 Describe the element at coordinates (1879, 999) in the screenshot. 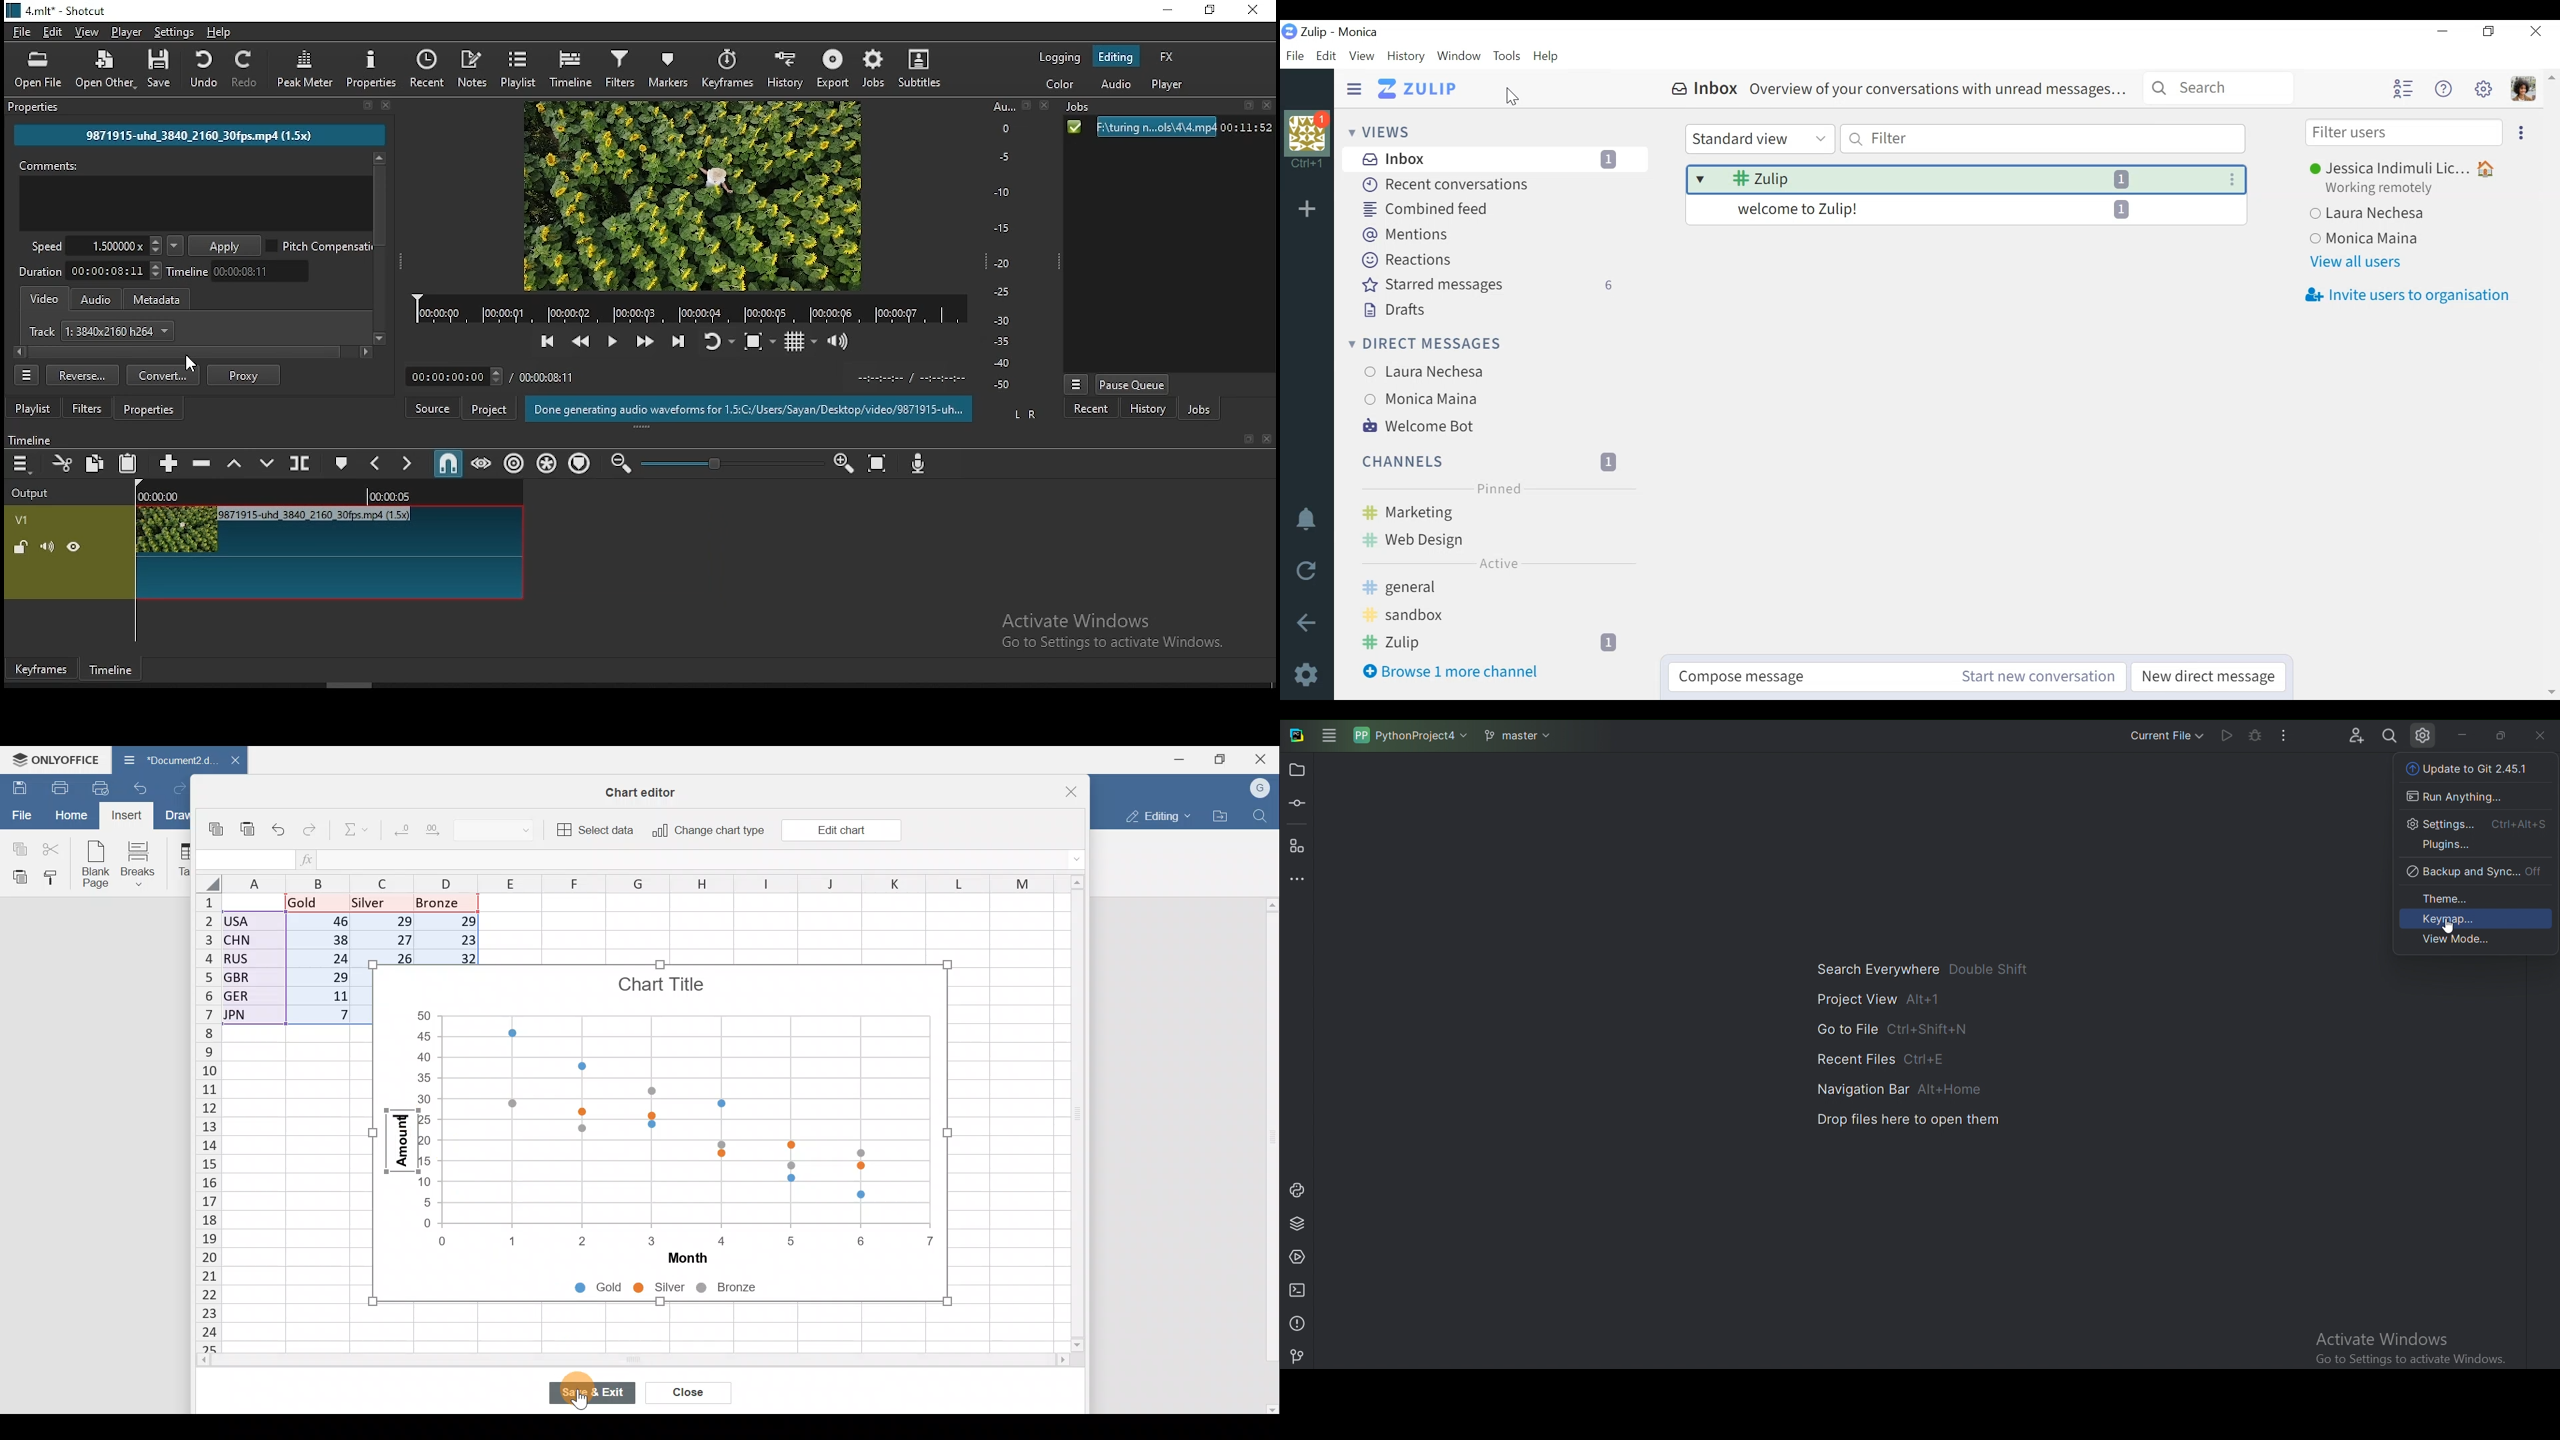

I see `Project view Alt+1` at that location.